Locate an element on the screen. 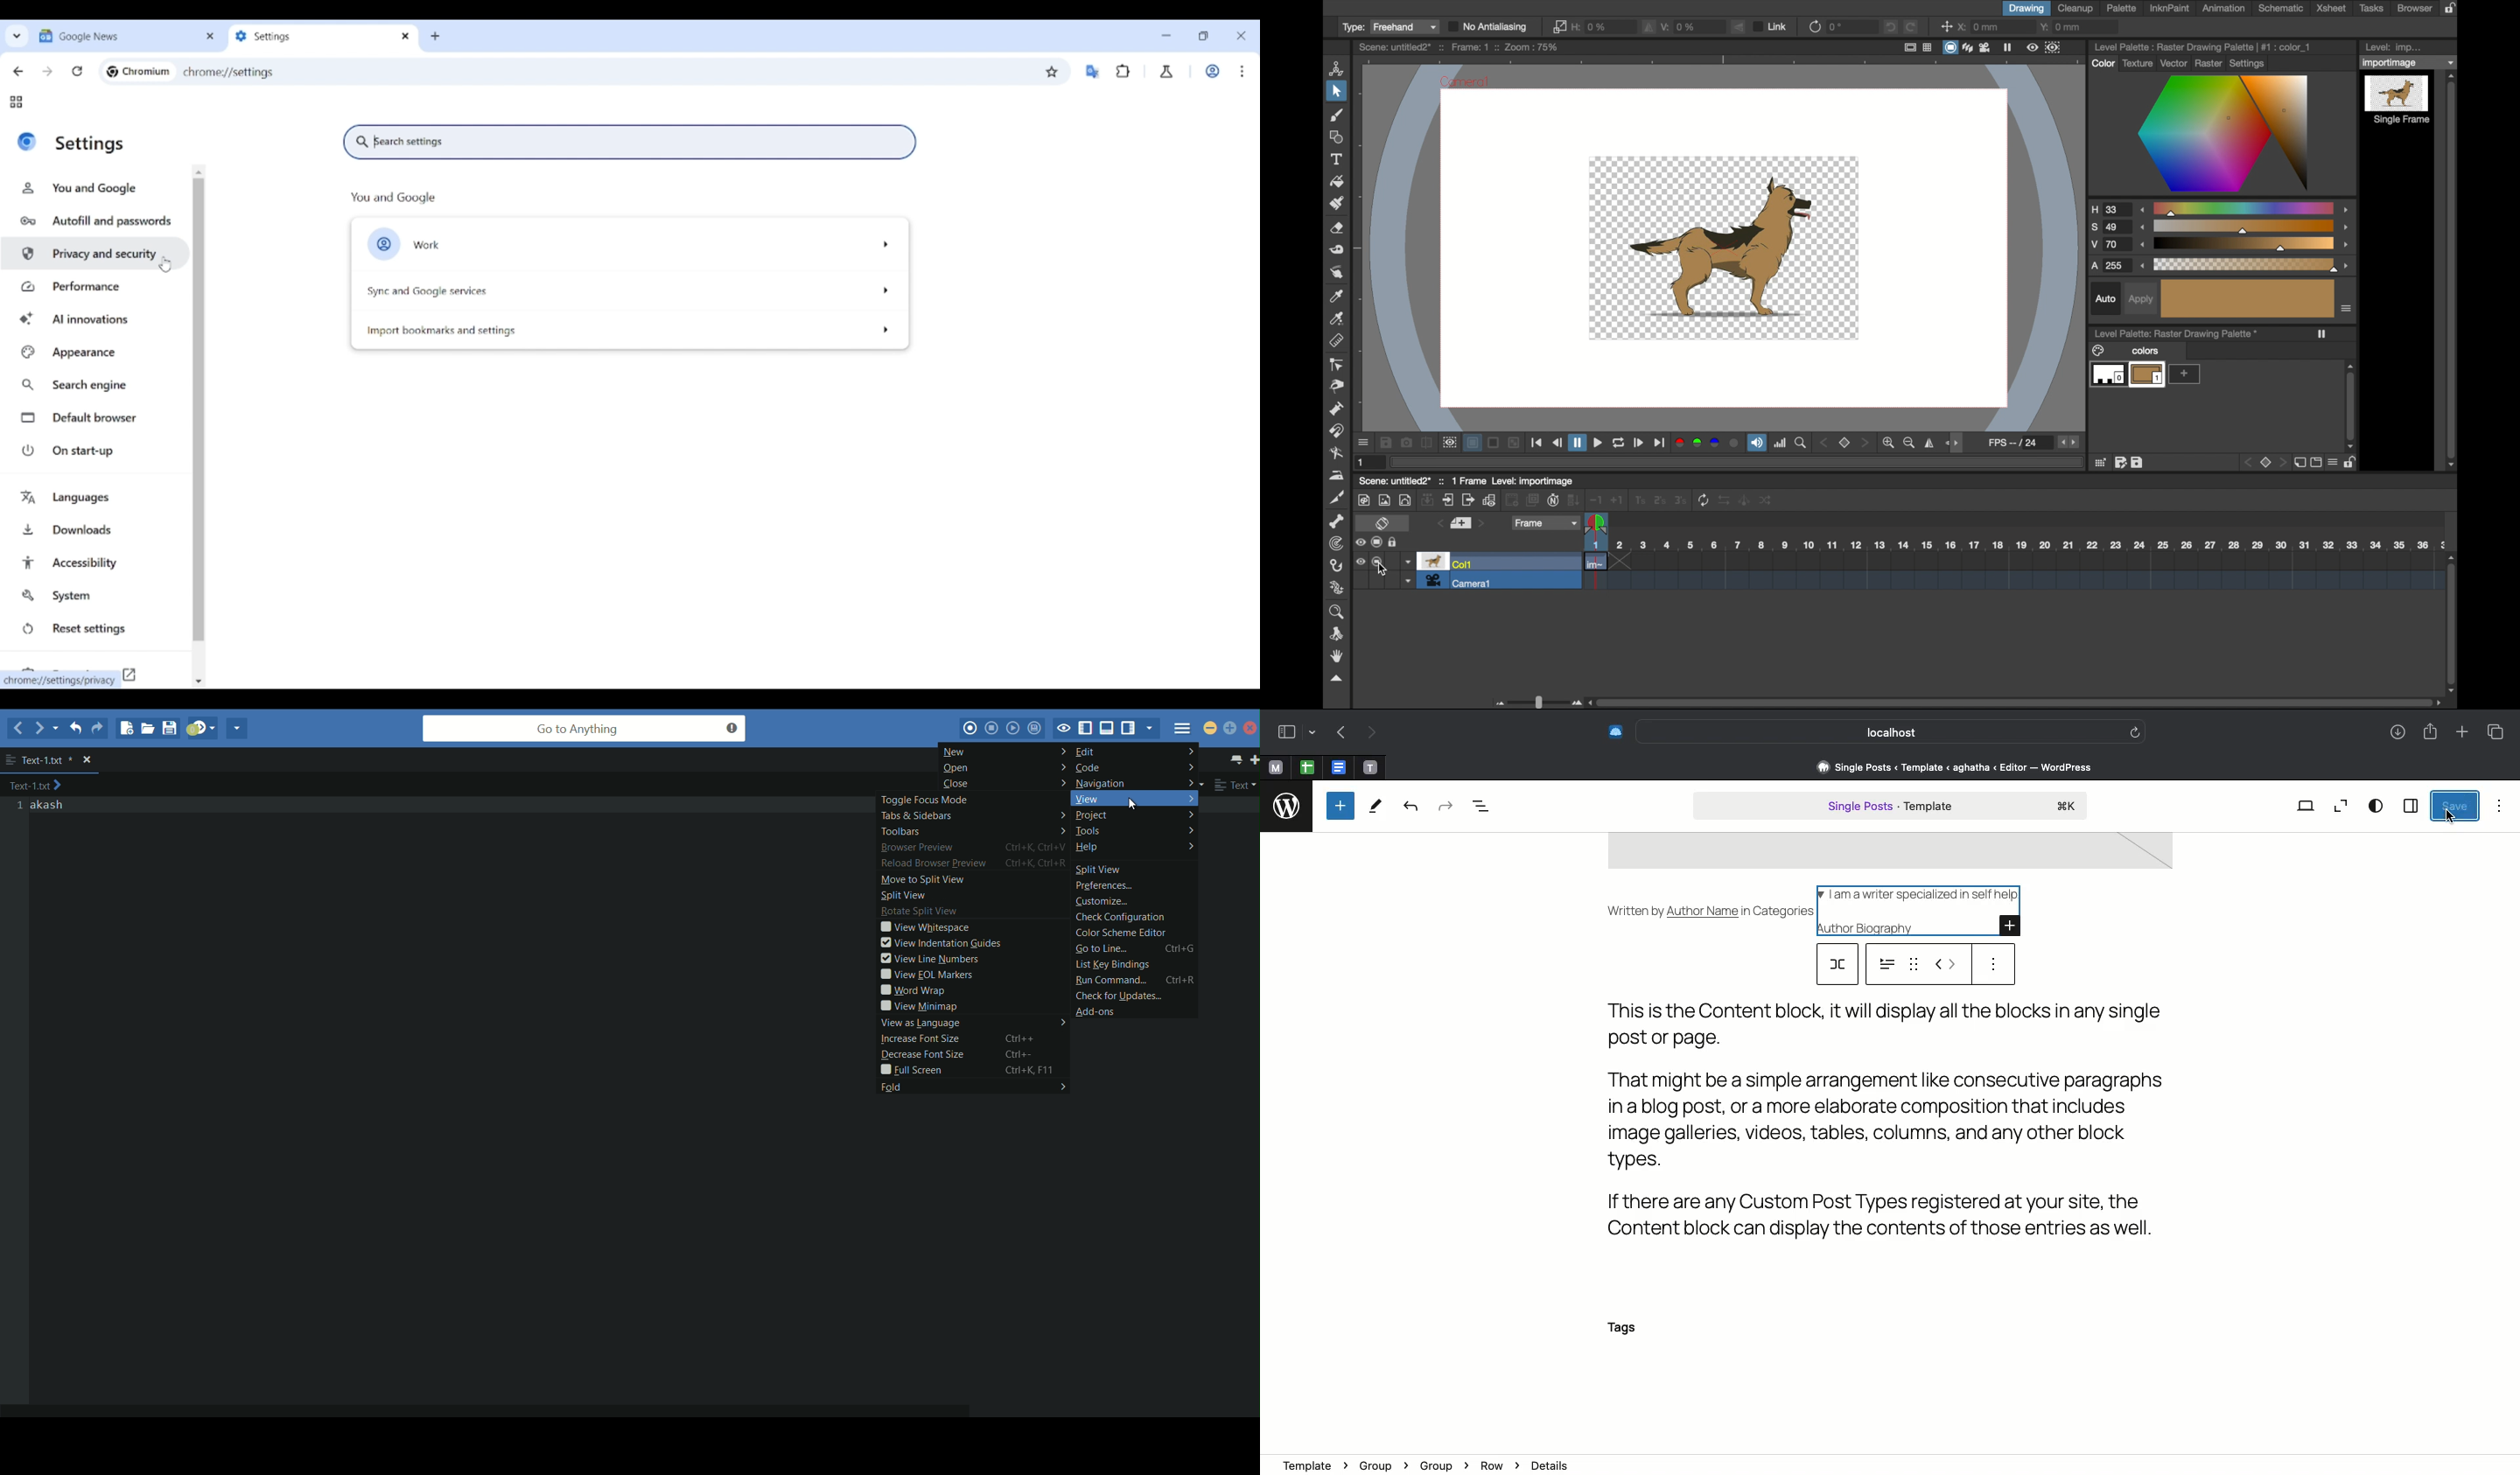 The height and width of the screenshot is (1484, 2520). cursor is located at coordinates (2456, 820).